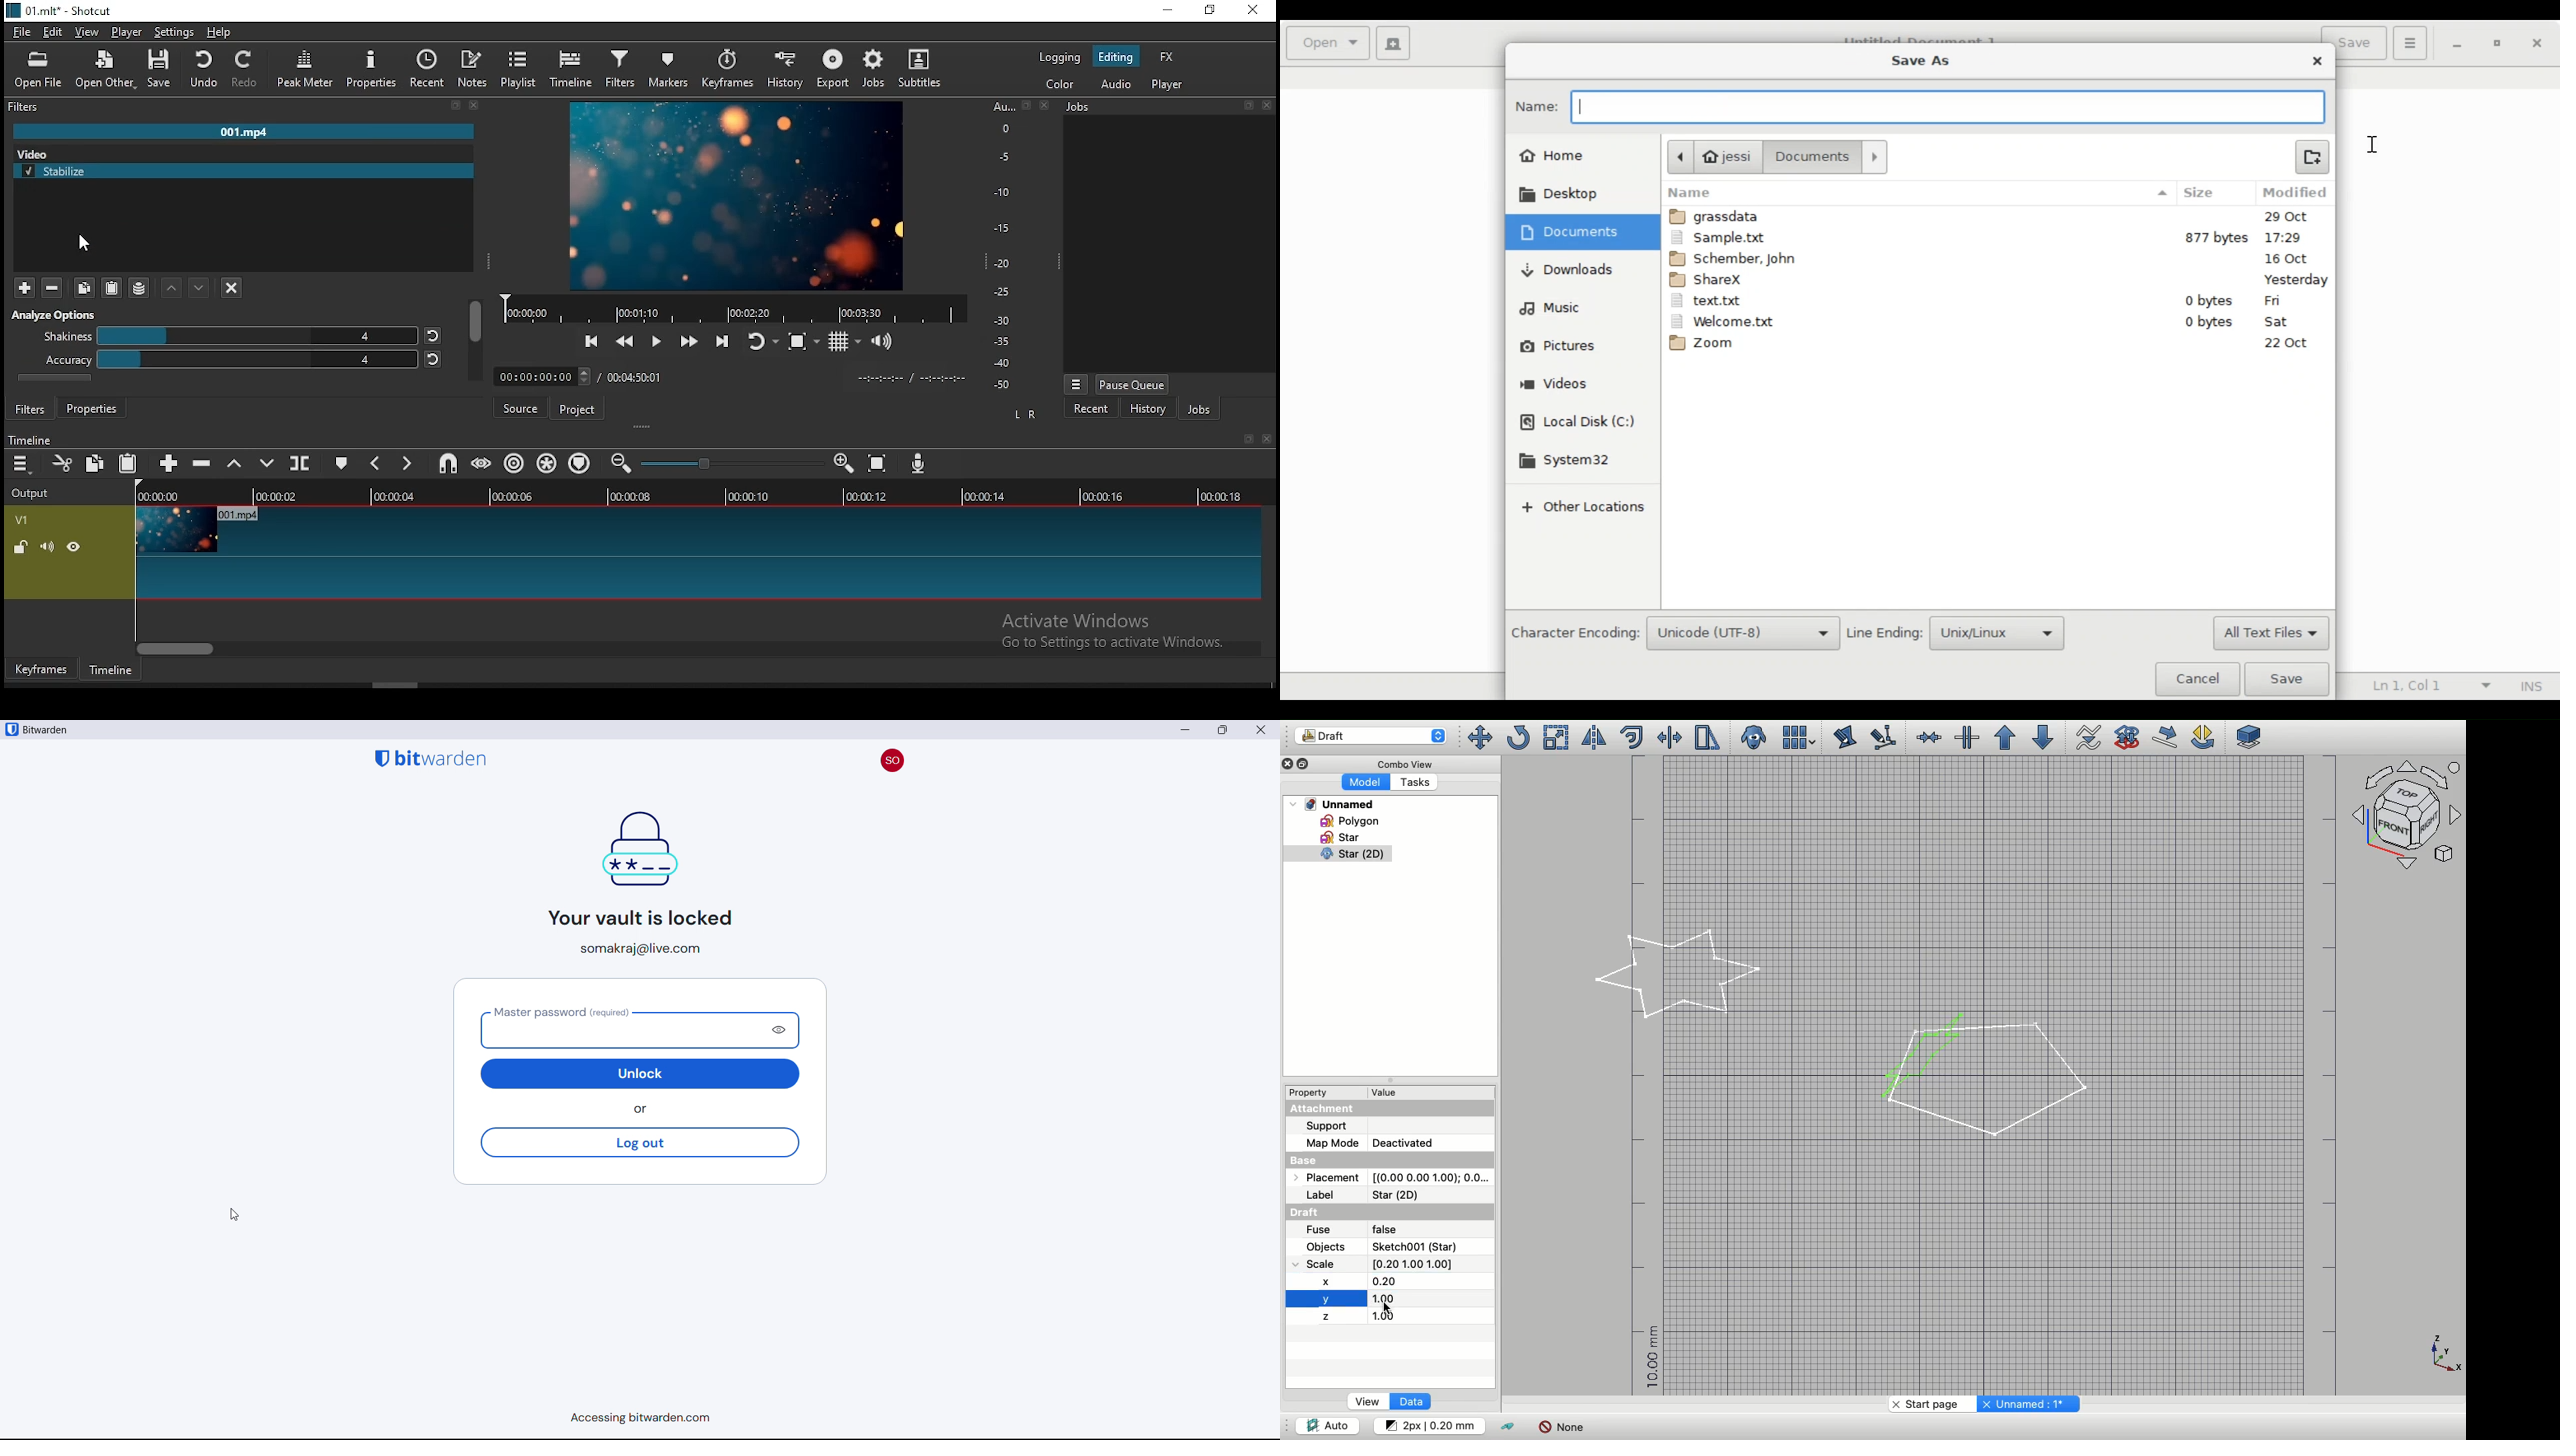 This screenshot has height=1456, width=2576. I want to click on reset, so click(432, 335).